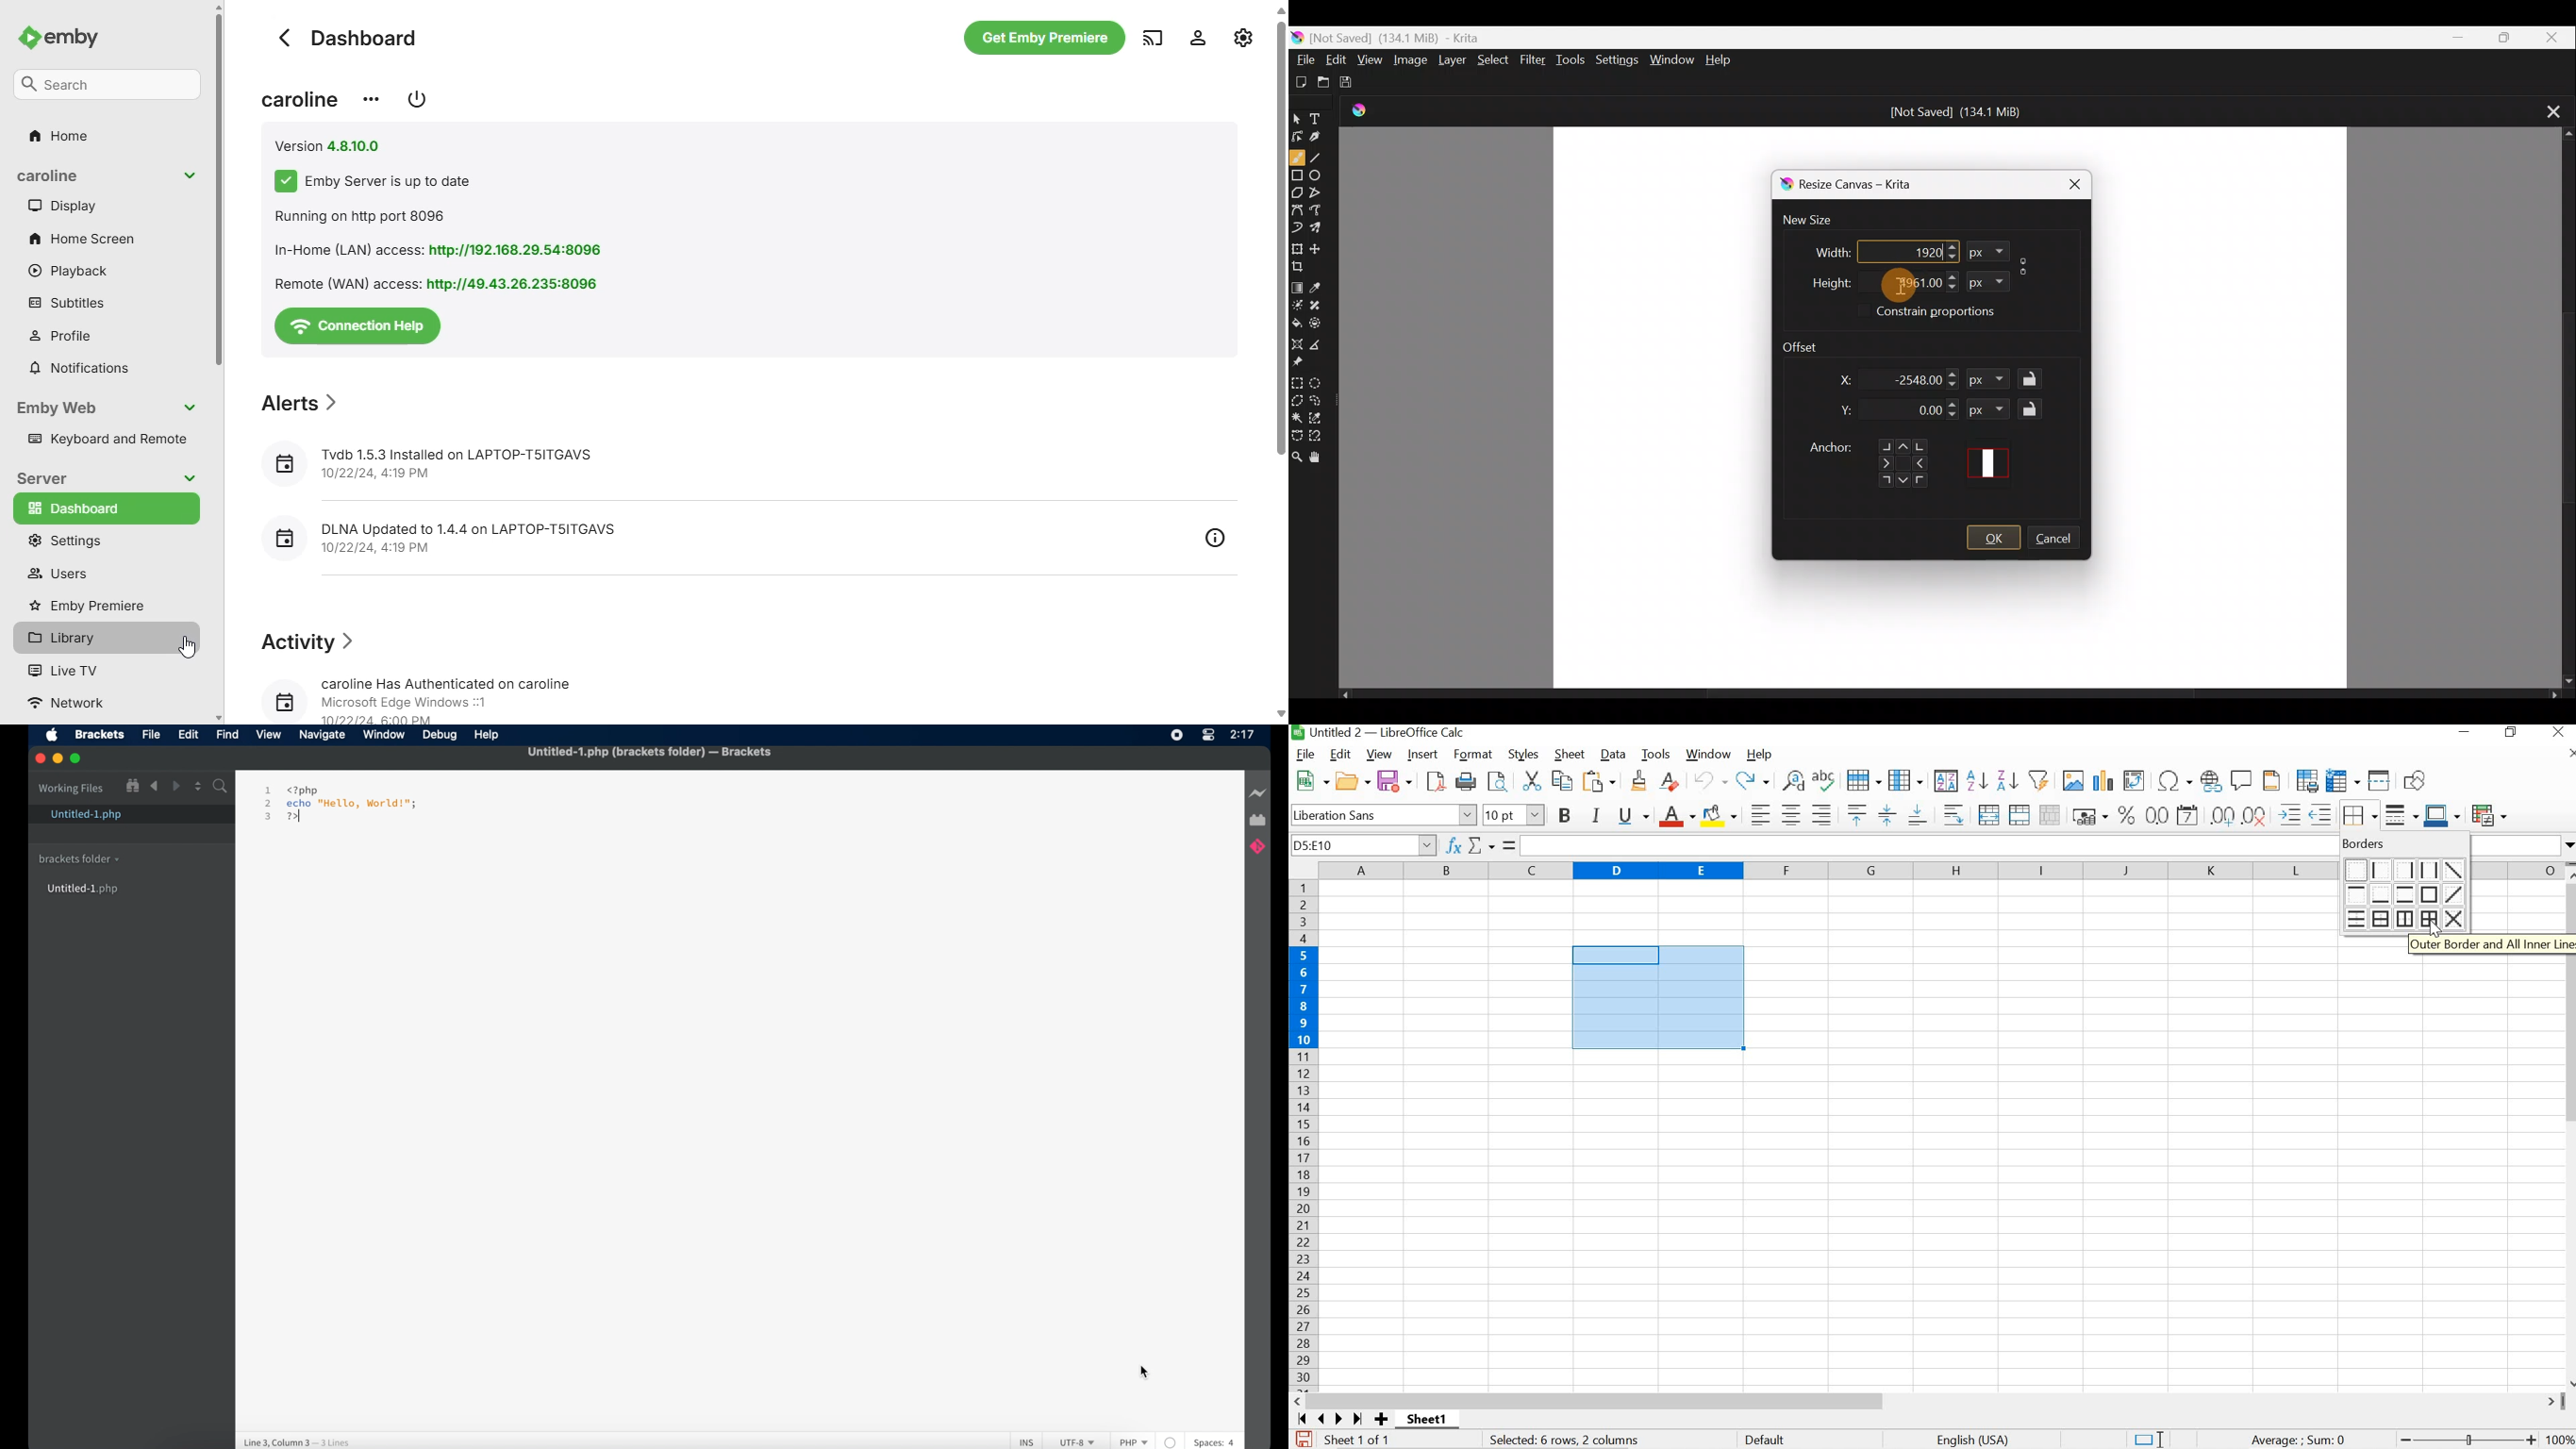 The image size is (2576, 1456). I want to click on 1920.00, so click(1900, 250).